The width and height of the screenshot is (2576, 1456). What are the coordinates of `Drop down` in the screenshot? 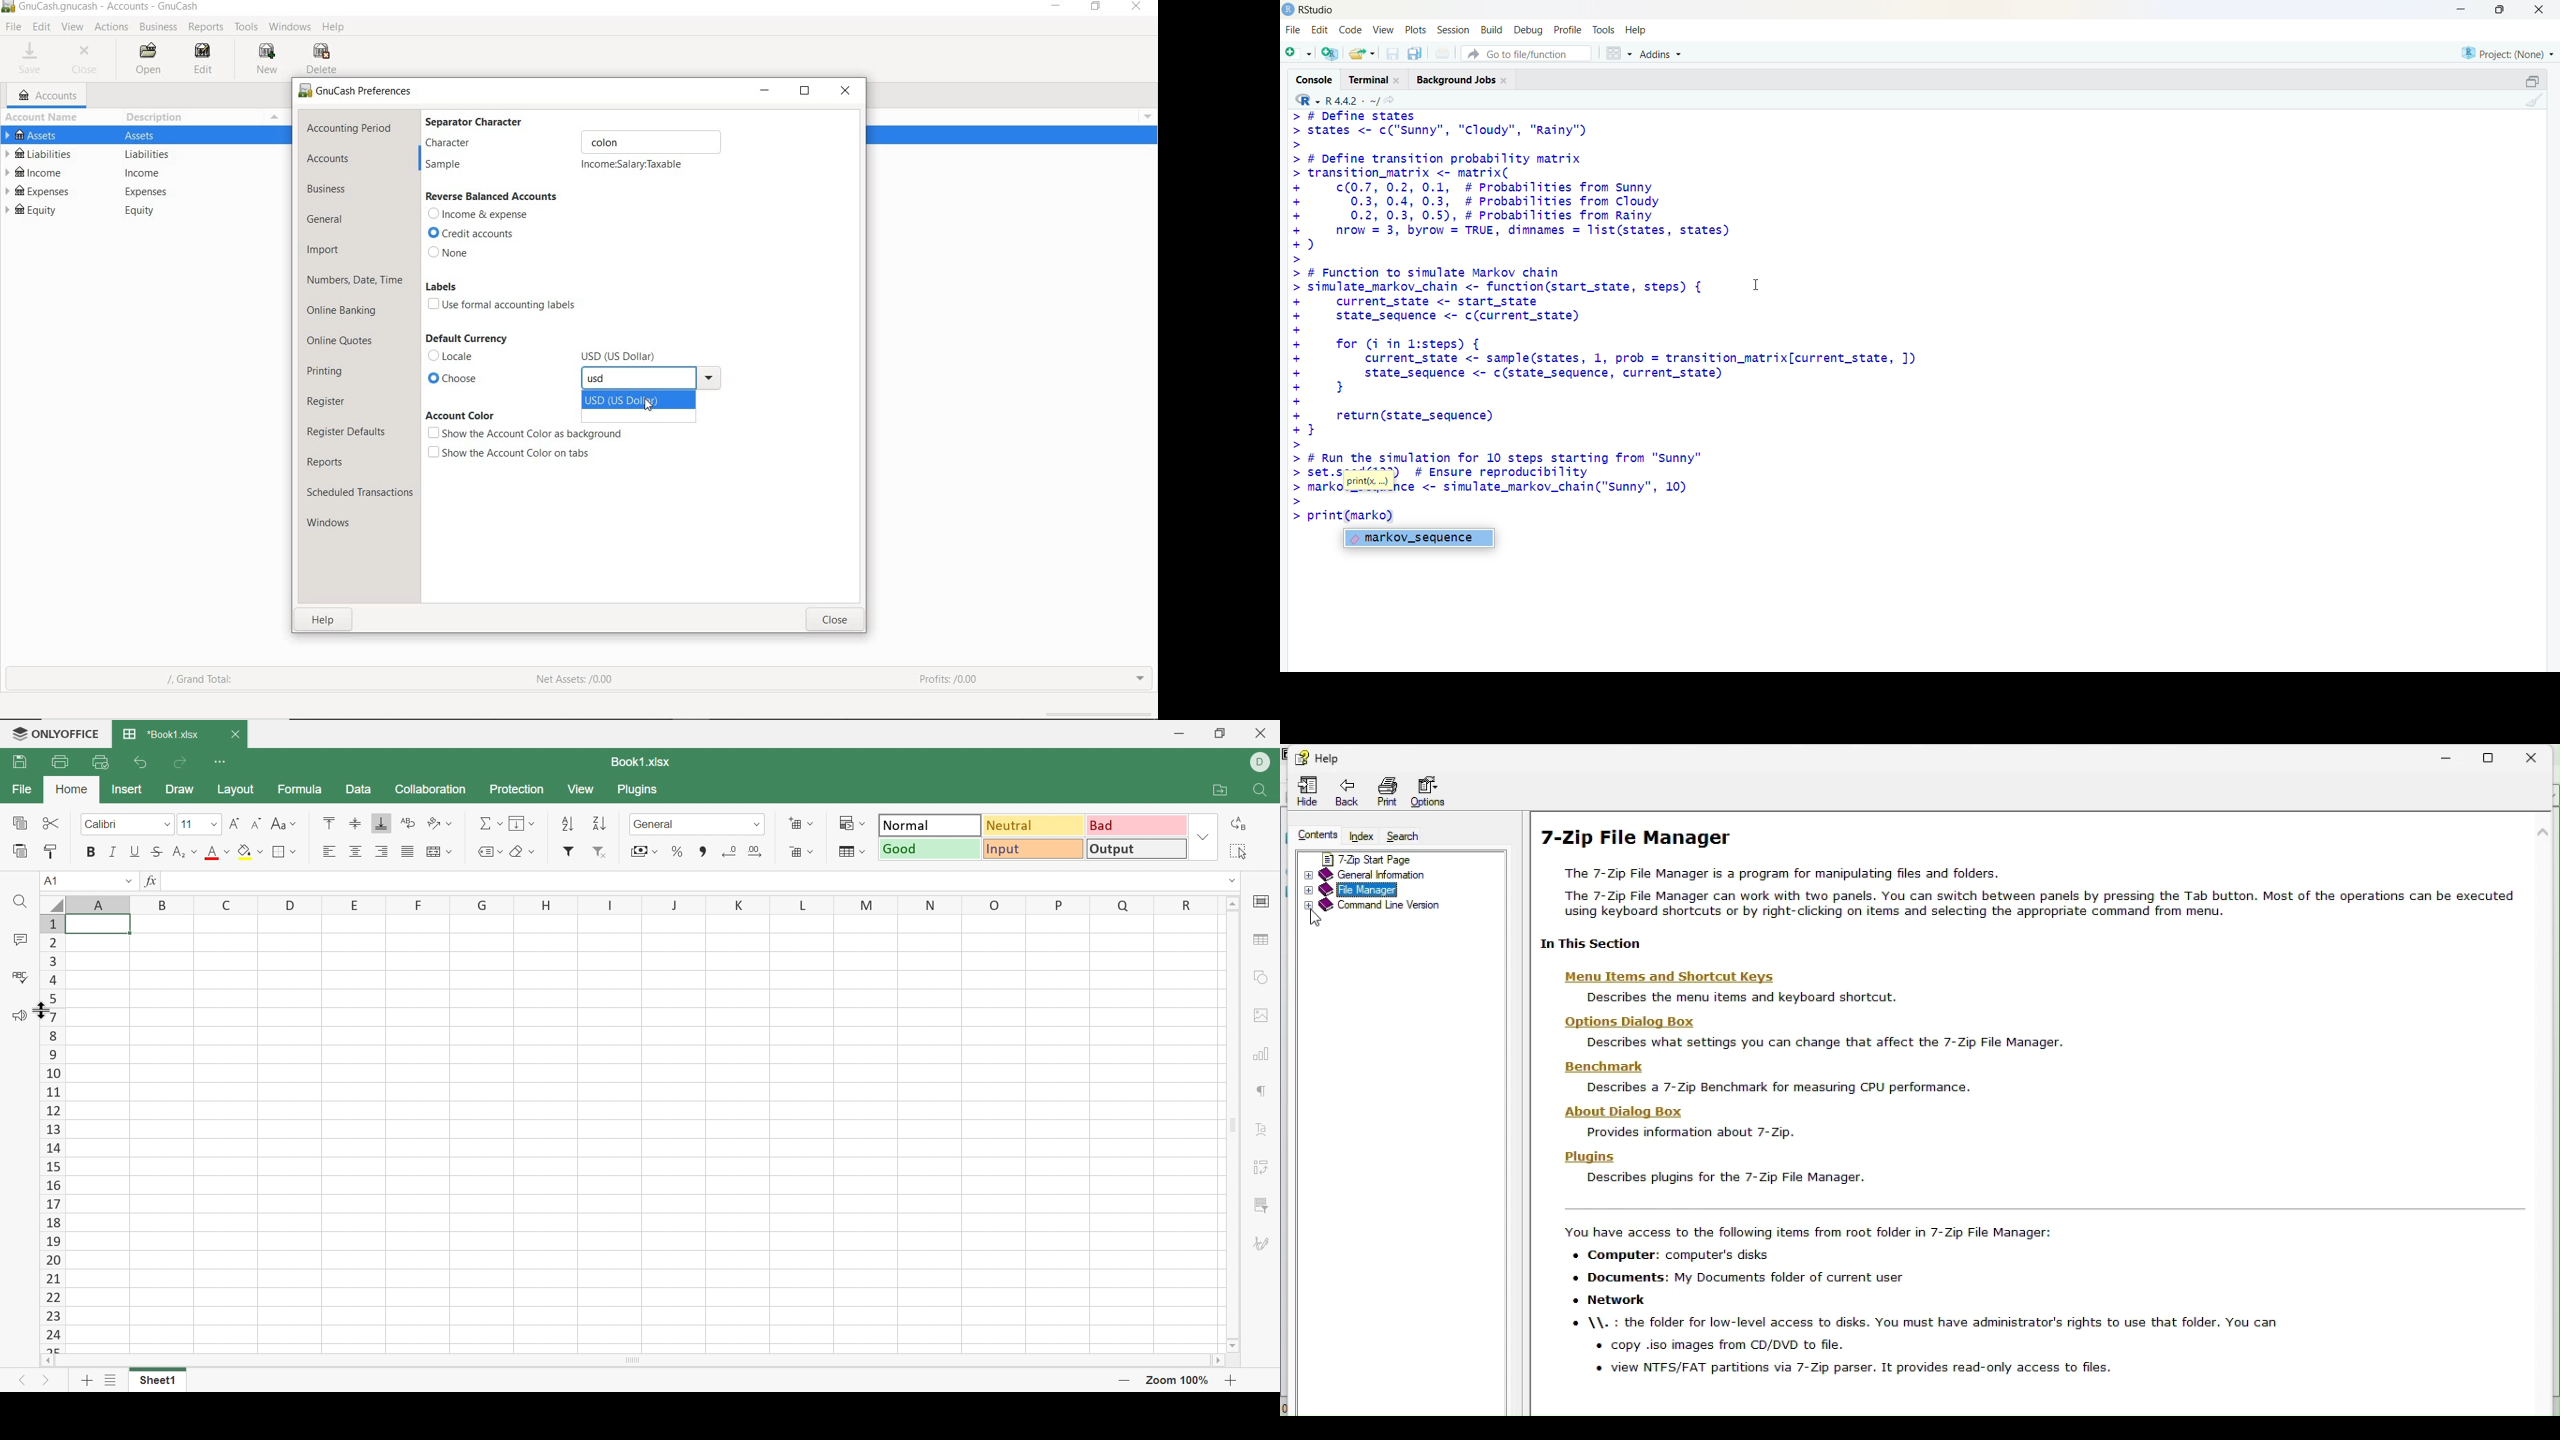 It's located at (128, 880).